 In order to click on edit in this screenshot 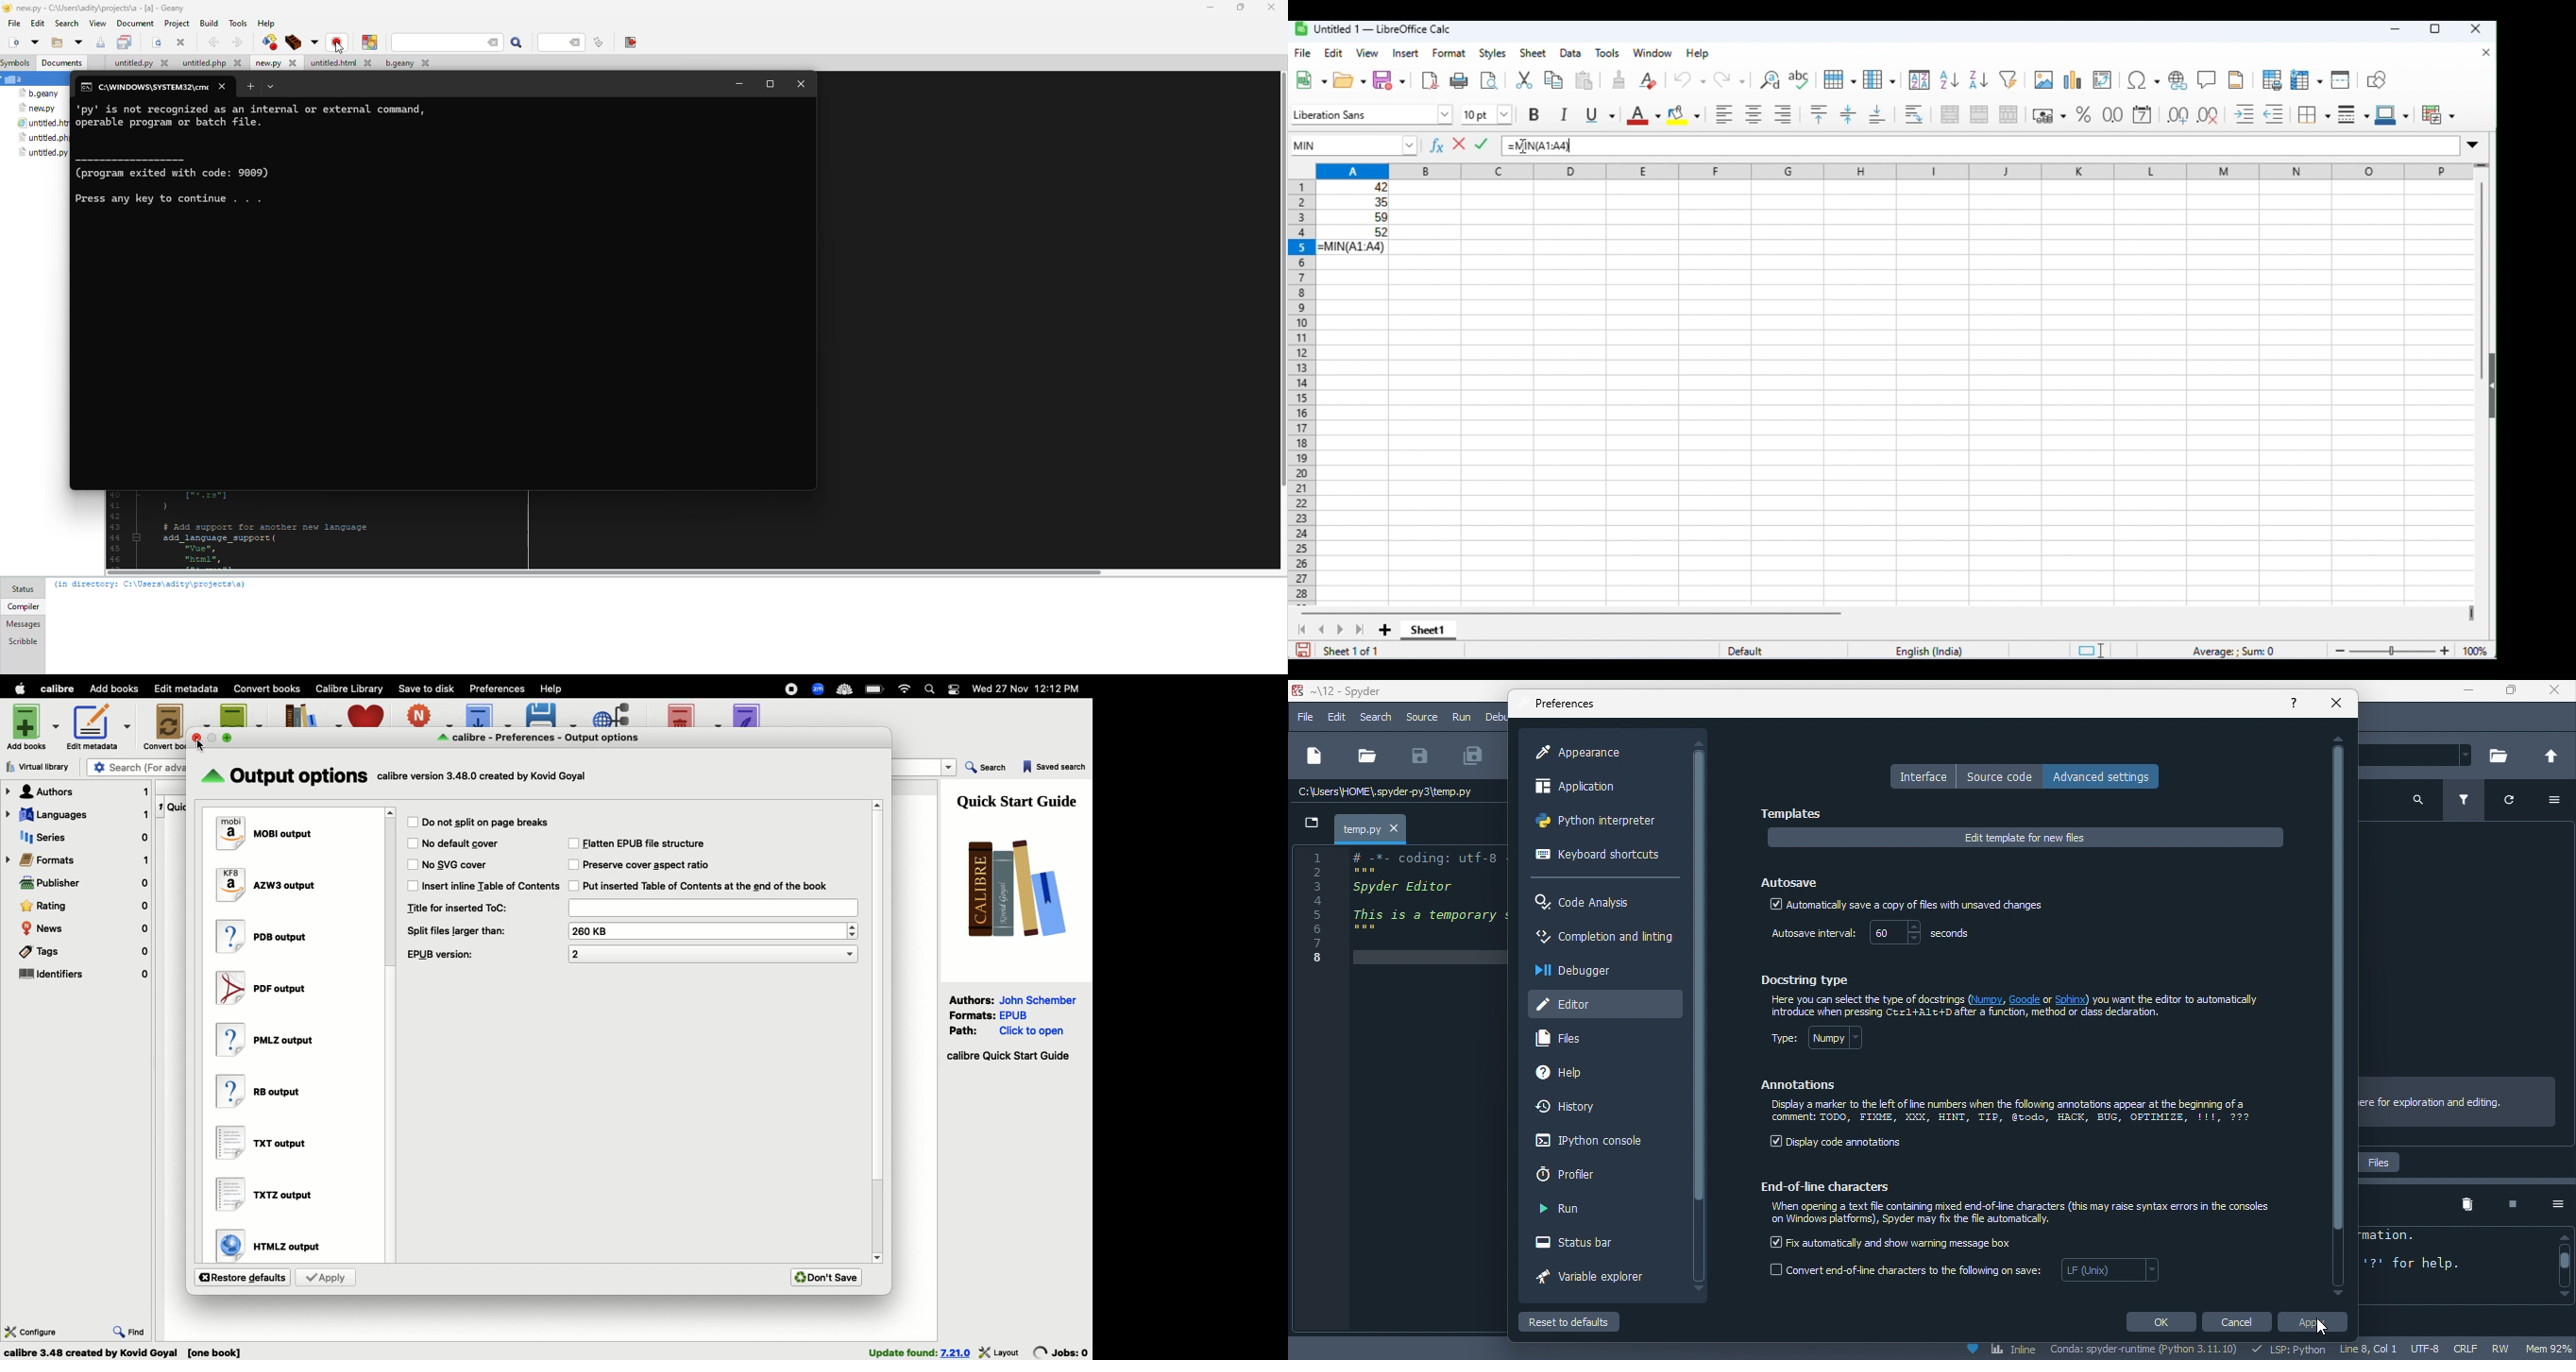, I will do `click(1335, 54)`.